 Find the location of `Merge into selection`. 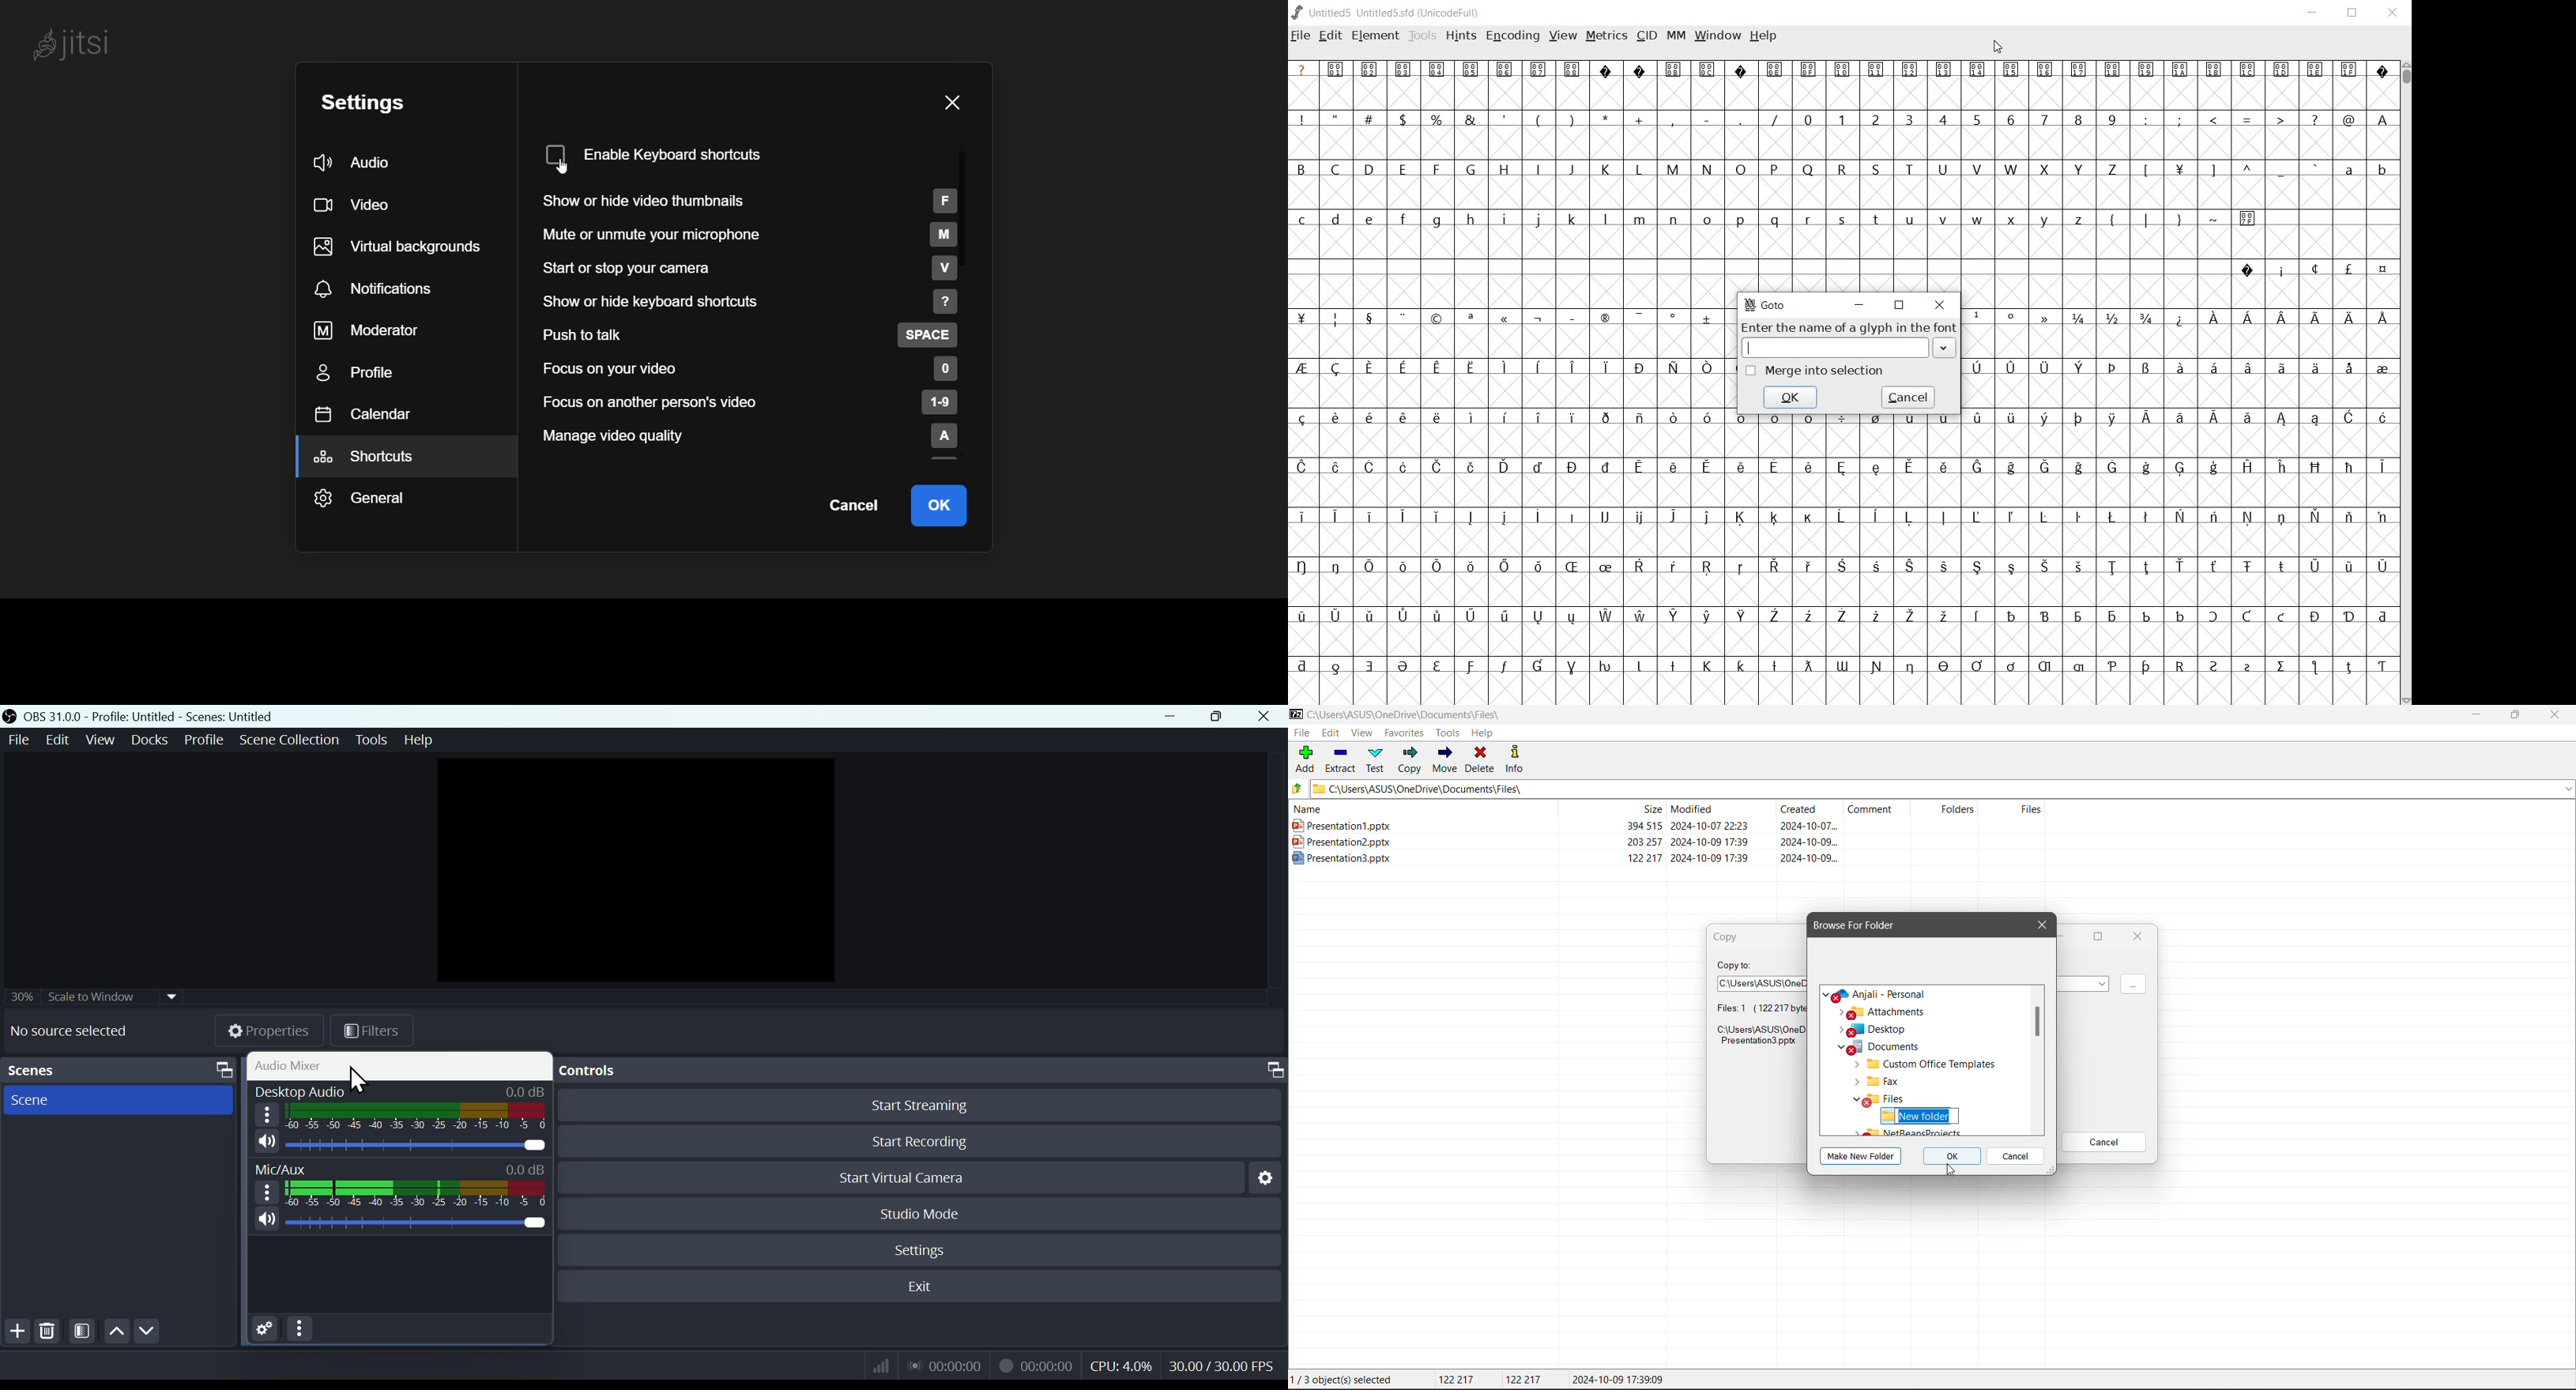

Merge into selection is located at coordinates (1825, 370).